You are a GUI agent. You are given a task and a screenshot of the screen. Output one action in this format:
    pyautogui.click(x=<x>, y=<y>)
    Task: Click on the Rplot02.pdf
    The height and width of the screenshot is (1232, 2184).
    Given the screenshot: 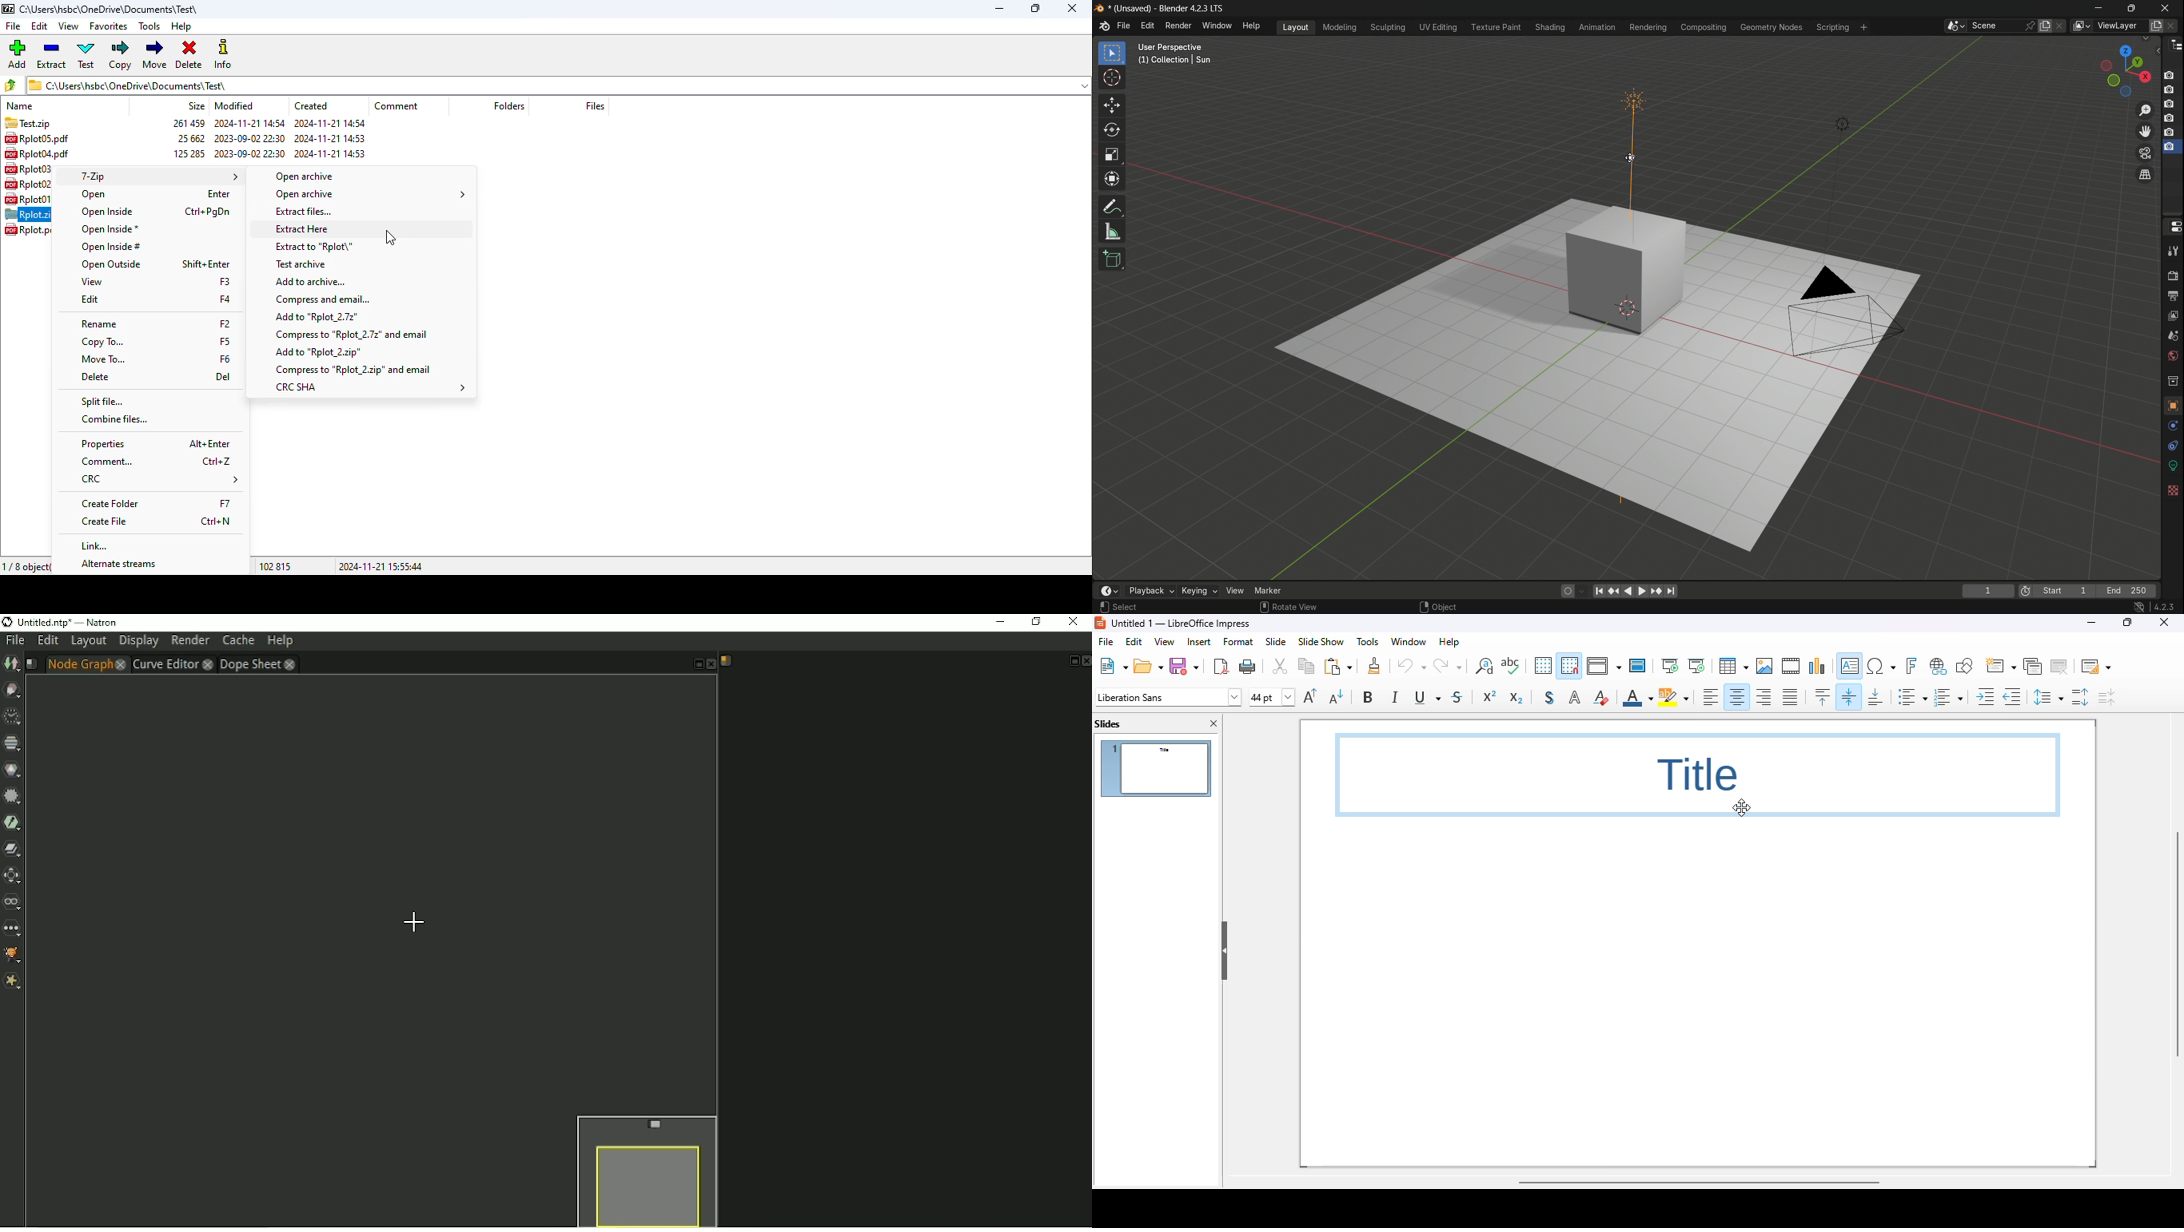 What is the action you would take?
    pyautogui.click(x=38, y=184)
    